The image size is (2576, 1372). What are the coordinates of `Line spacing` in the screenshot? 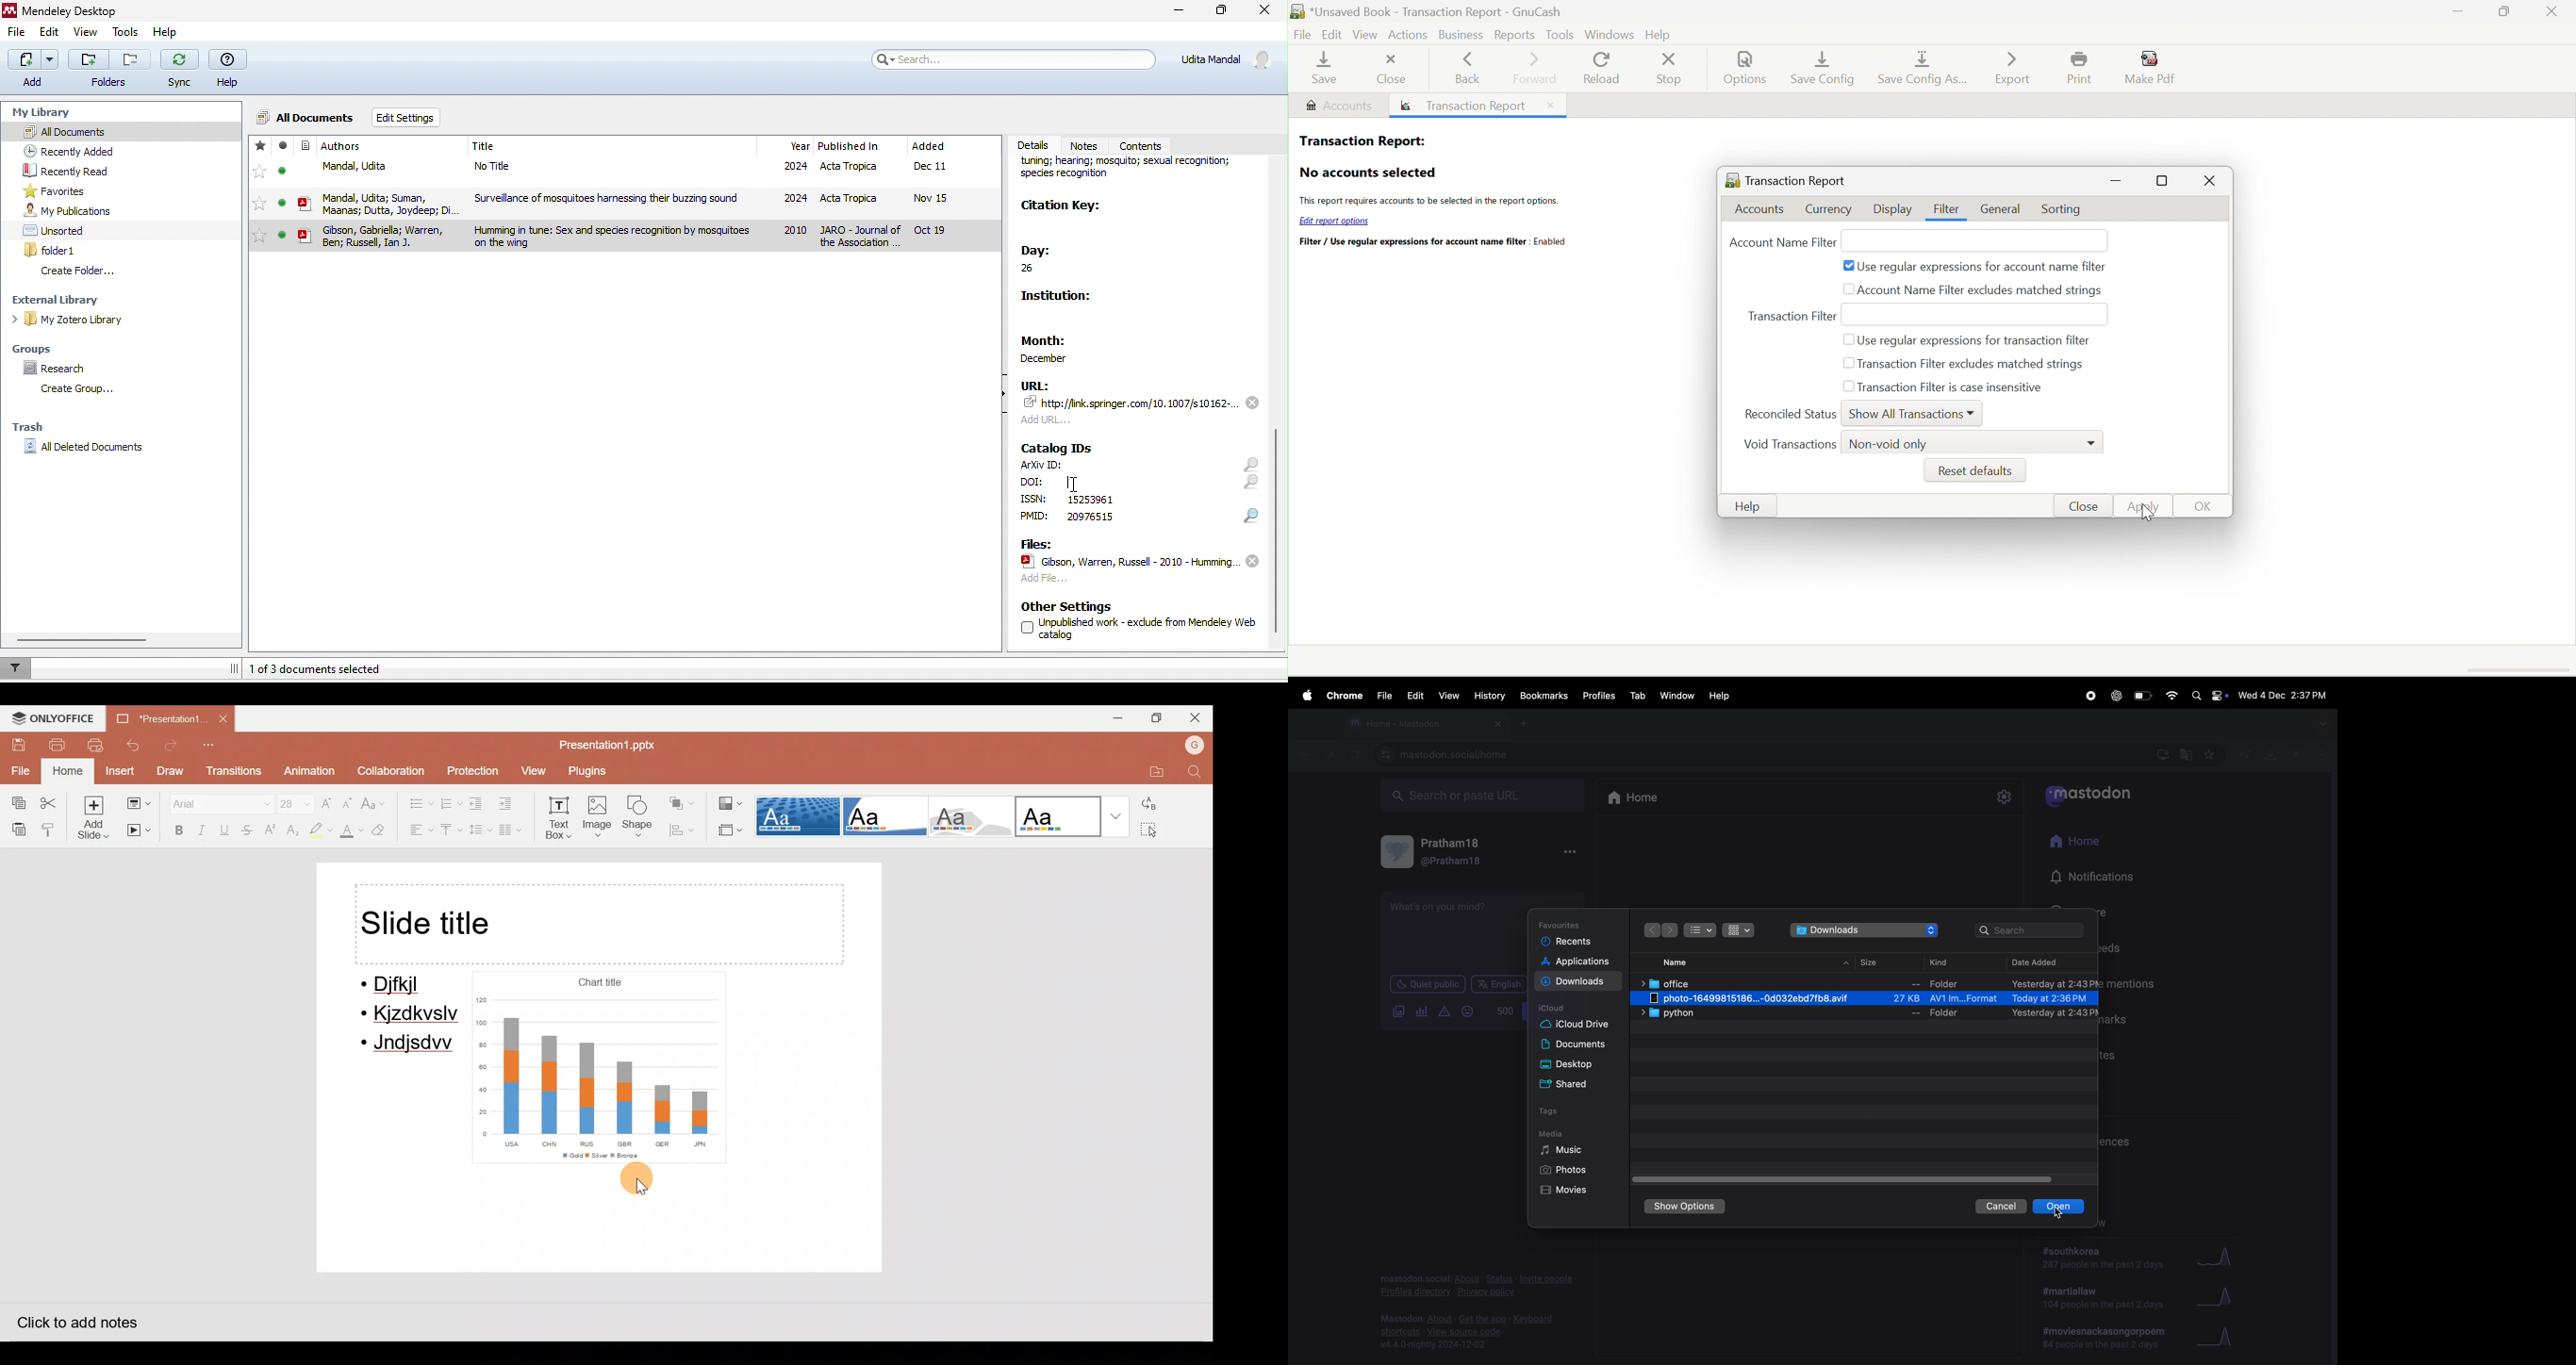 It's located at (478, 830).